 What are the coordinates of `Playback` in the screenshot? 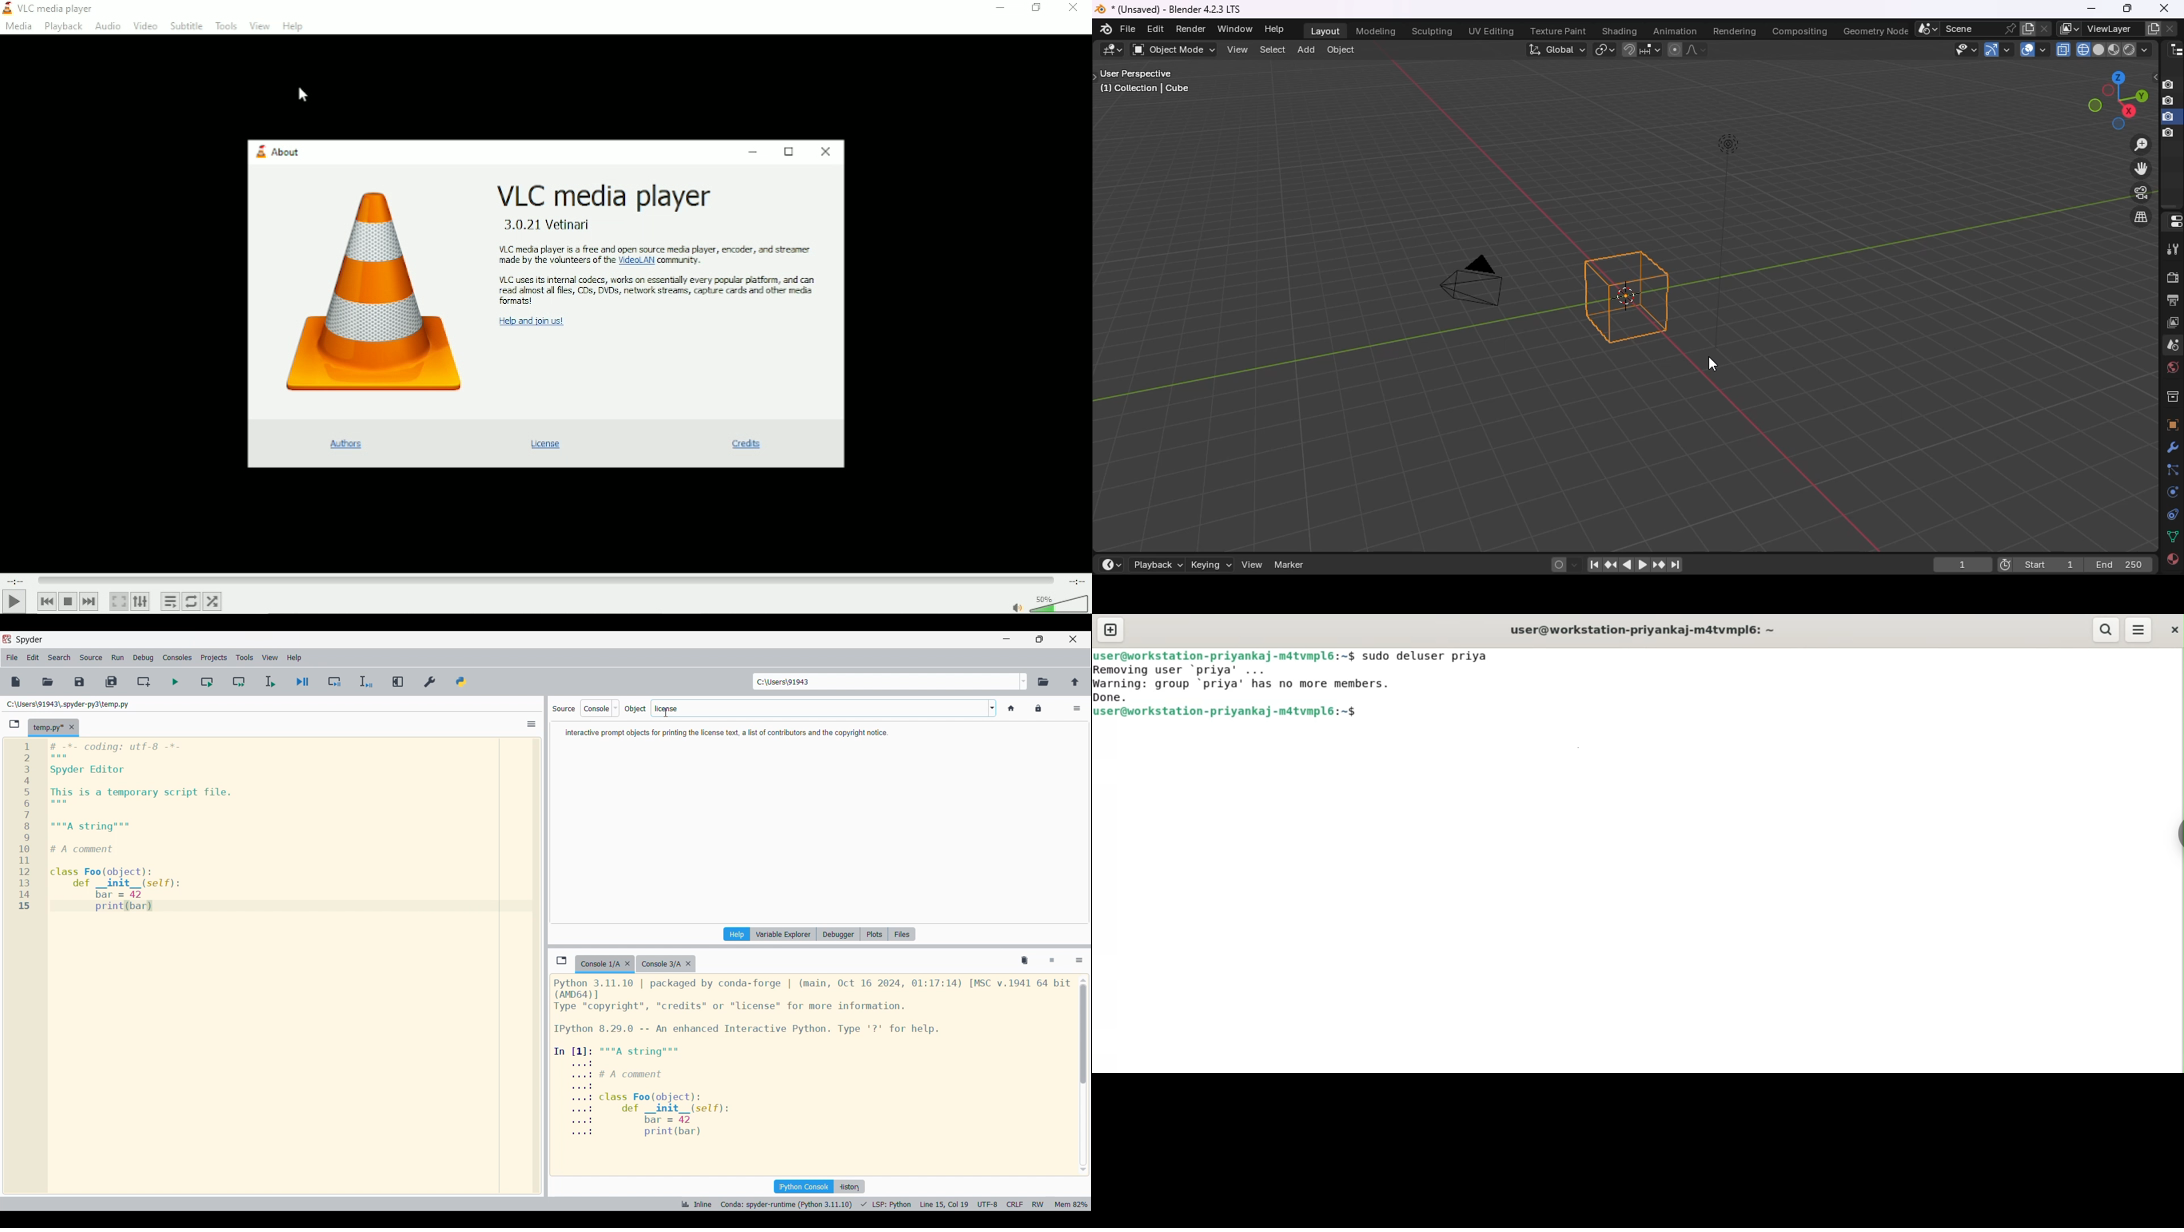 It's located at (62, 27).